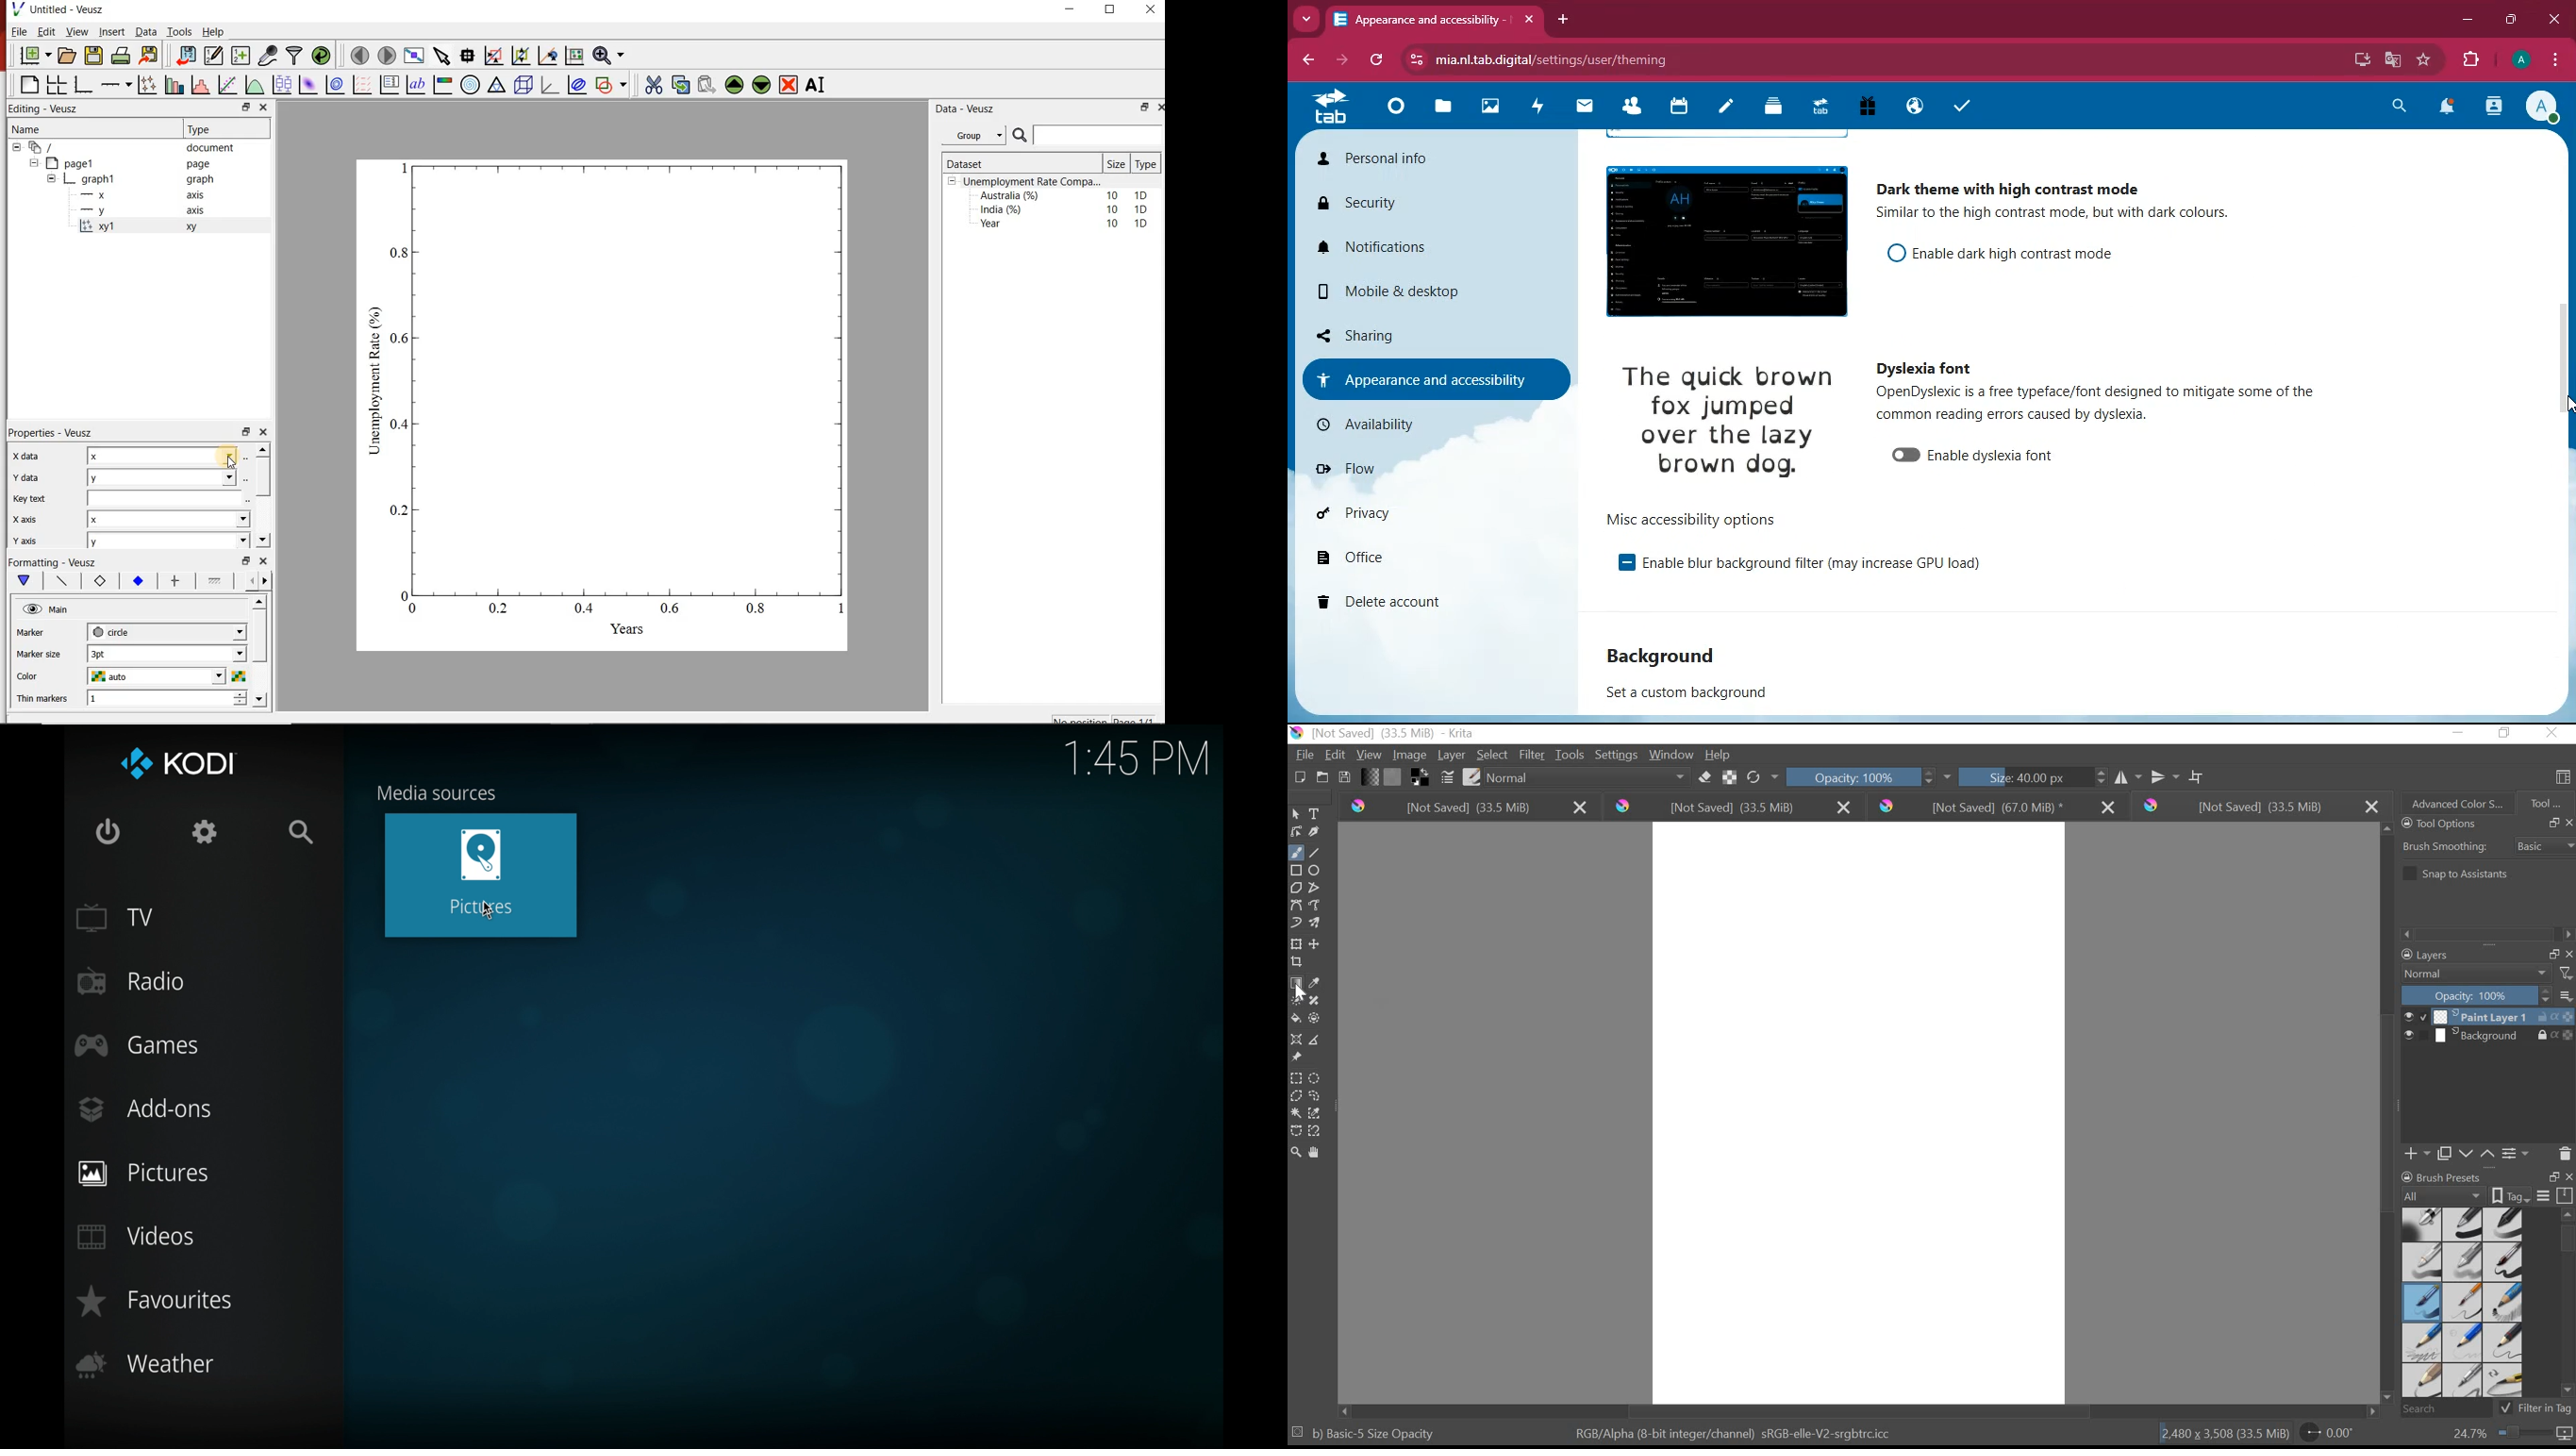 The height and width of the screenshot is (1456, 2576). Describe the element at coordinates (1889, 253) in the screenshot. I see `off` at that location.